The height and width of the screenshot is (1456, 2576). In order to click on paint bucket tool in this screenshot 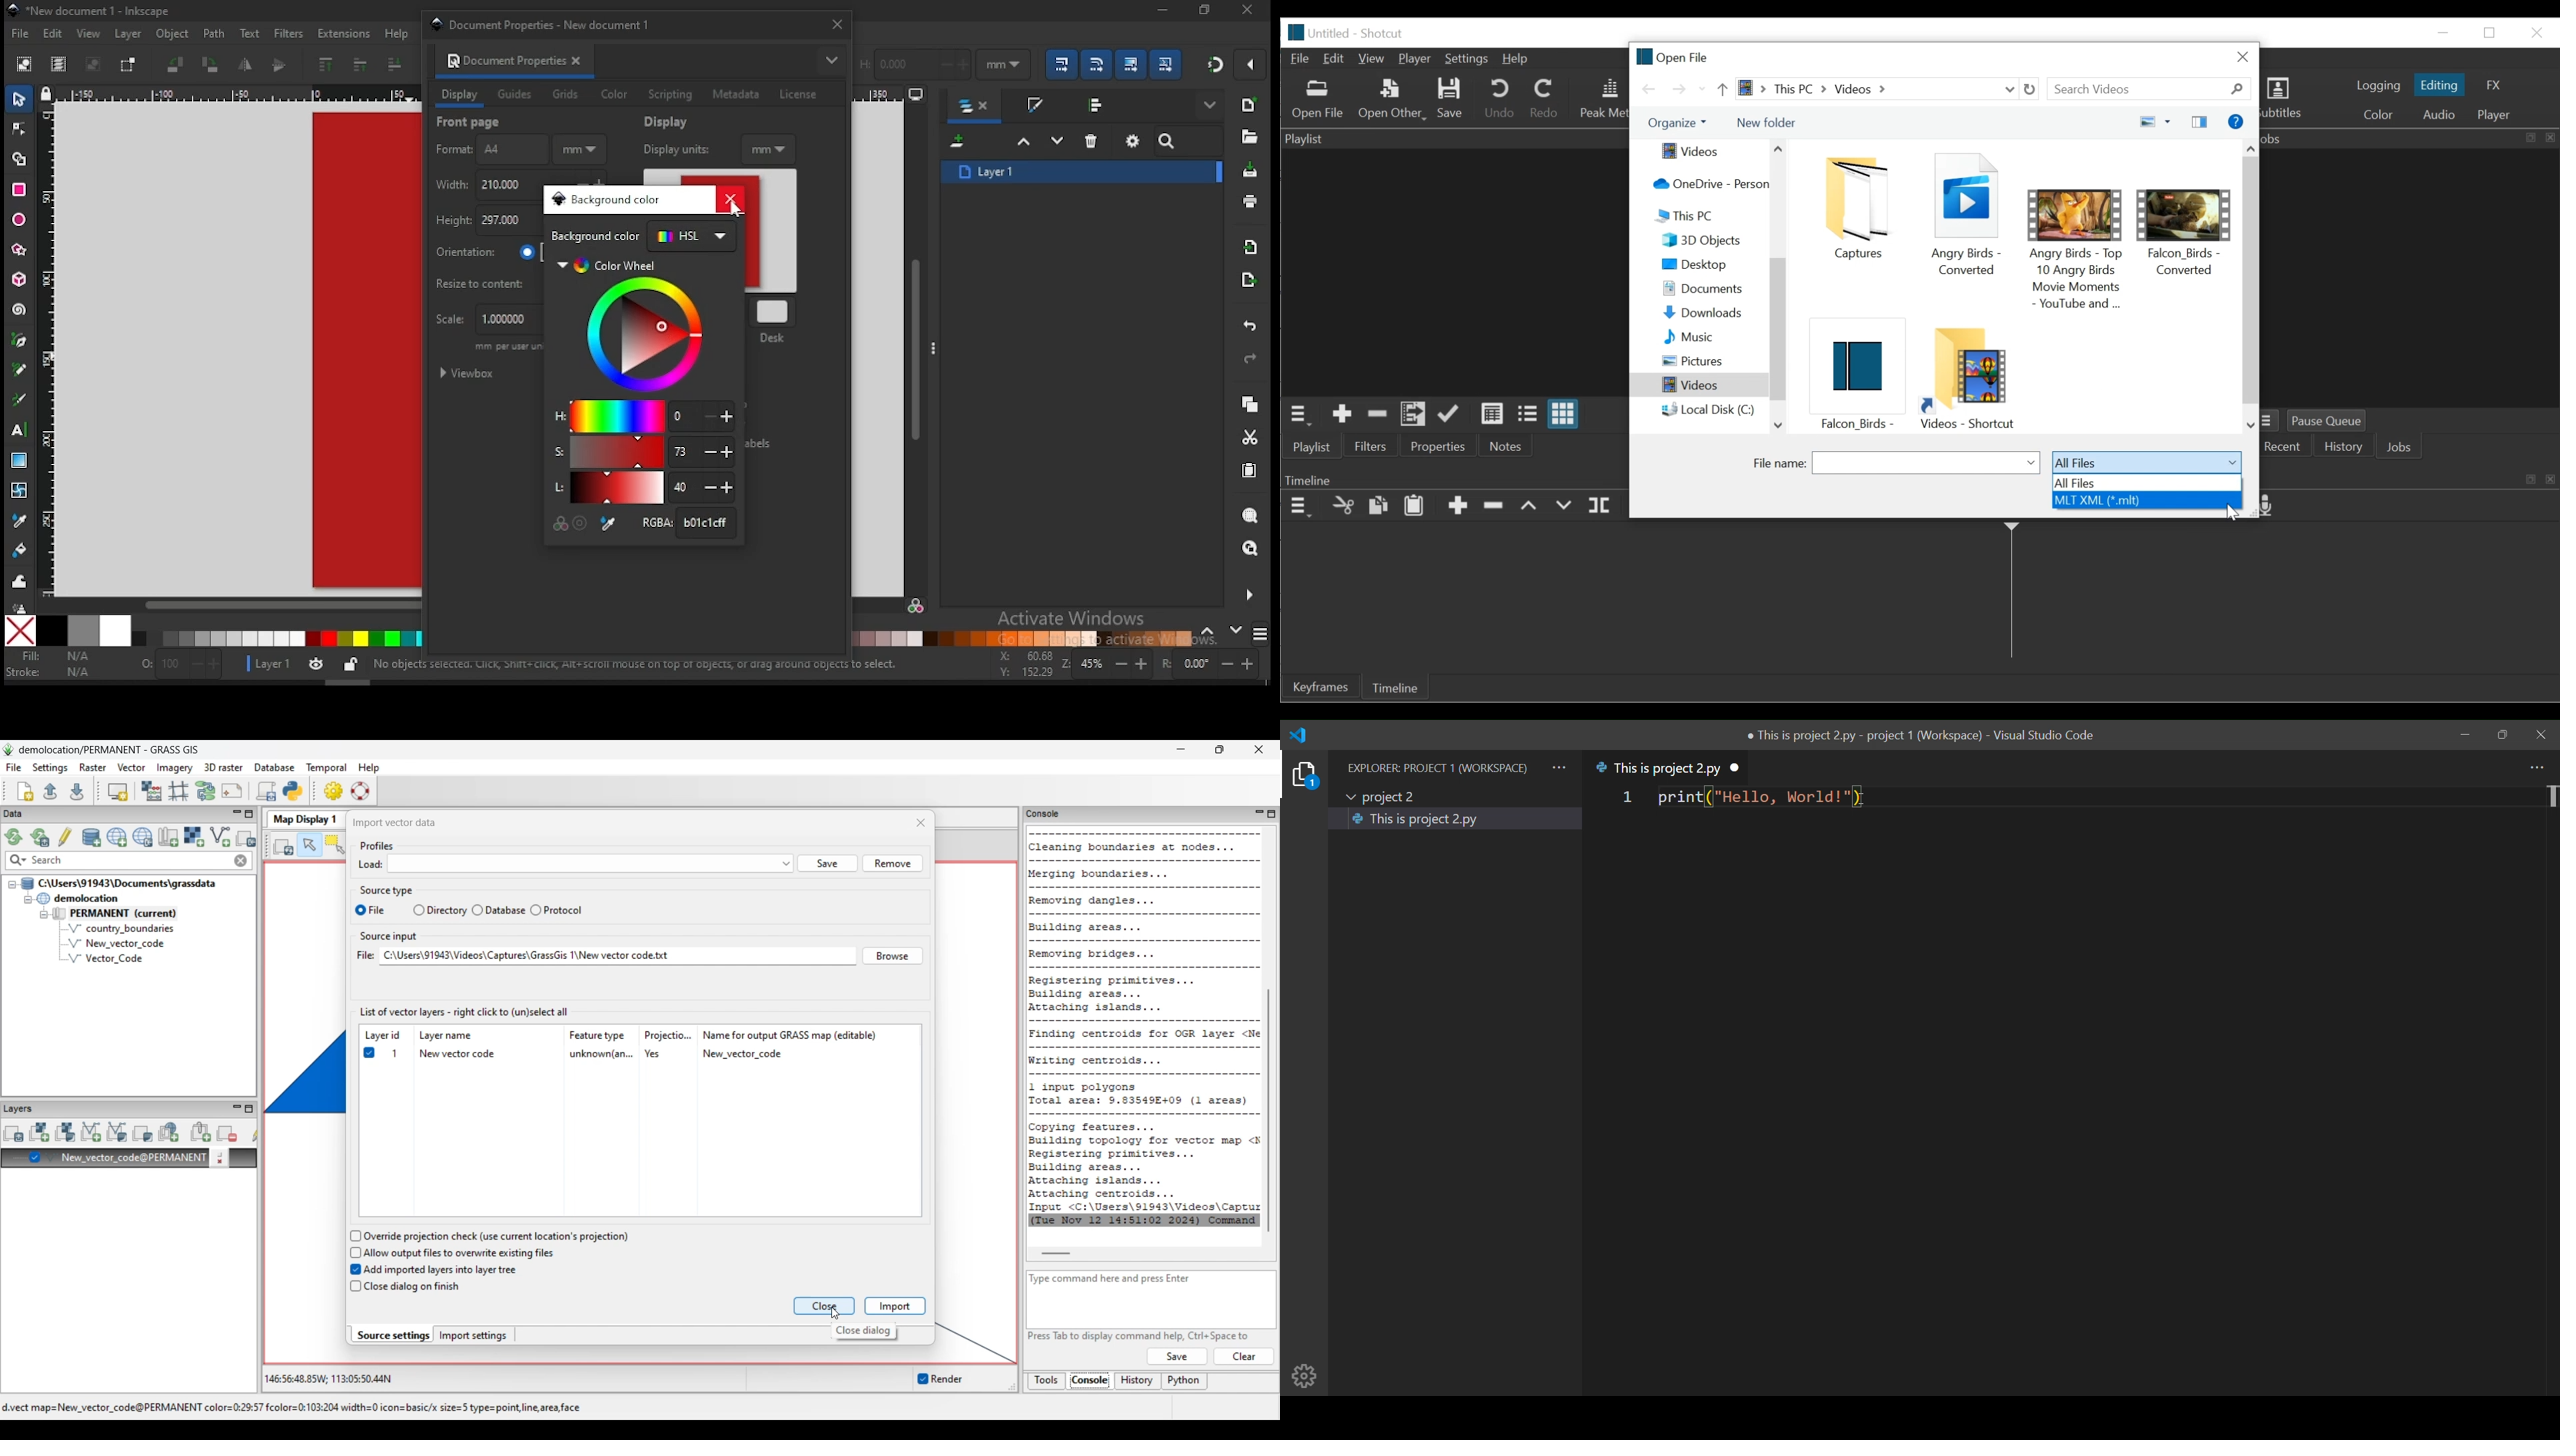, I will do `click(21, 548)`.